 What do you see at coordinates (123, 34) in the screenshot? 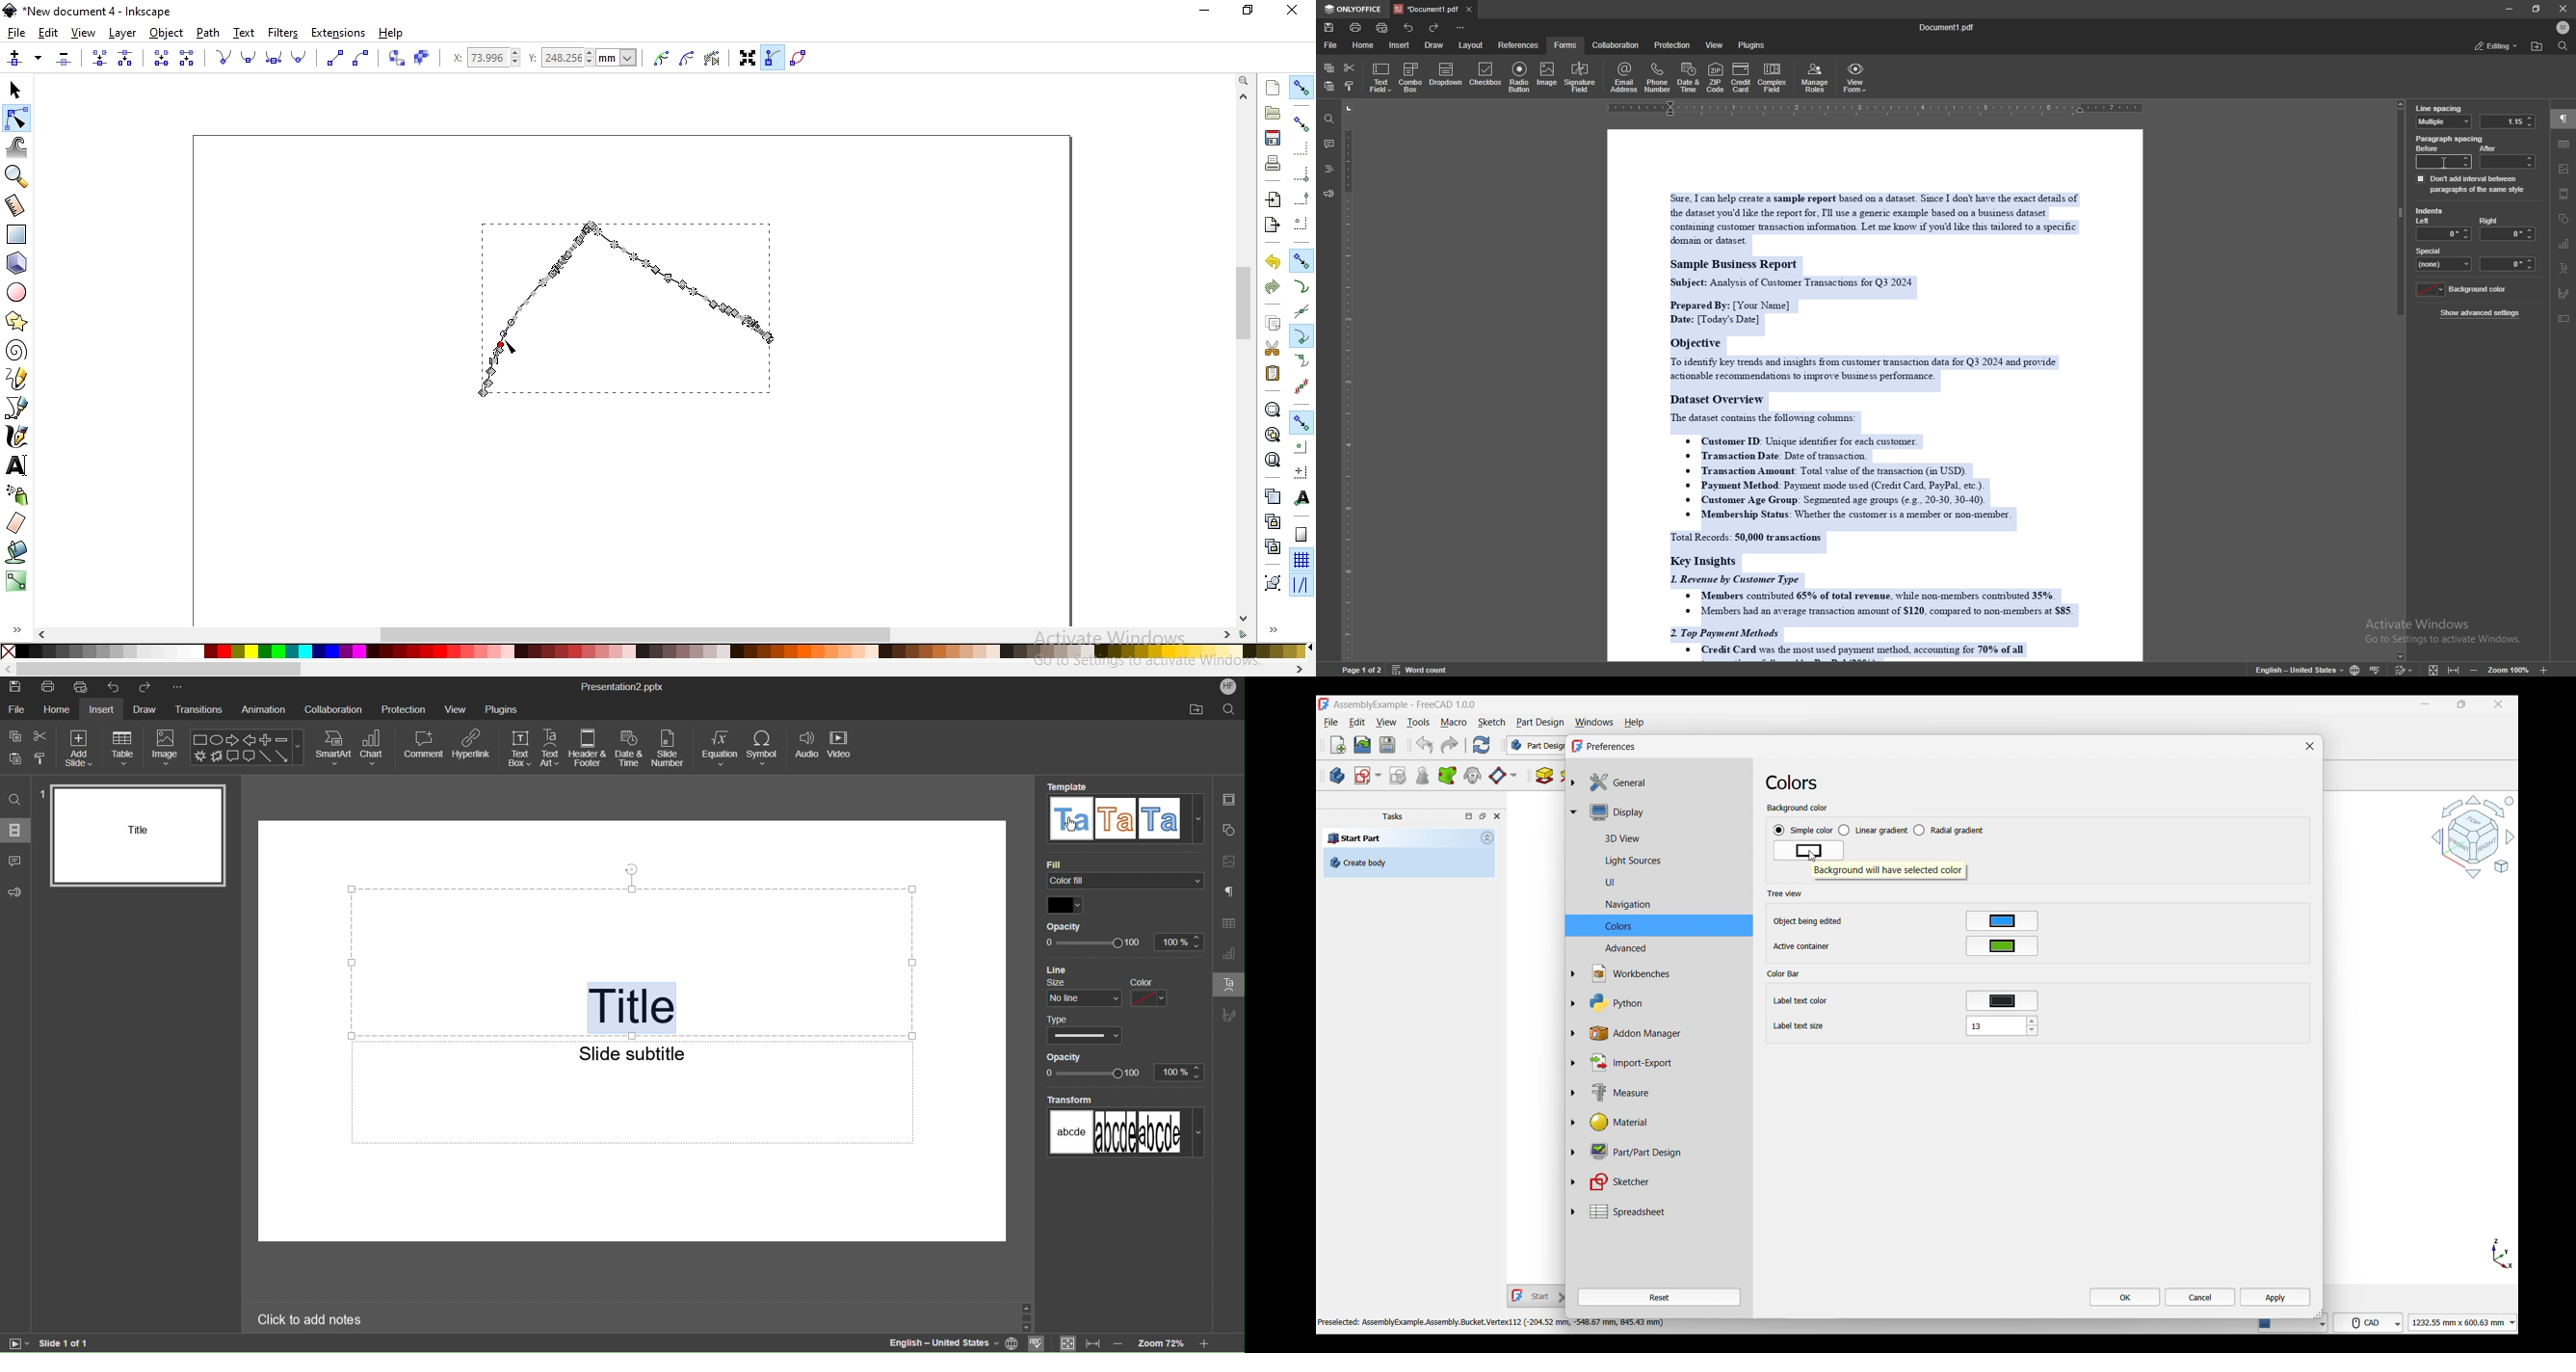
I see `layer` at bounding box center [123, 34].